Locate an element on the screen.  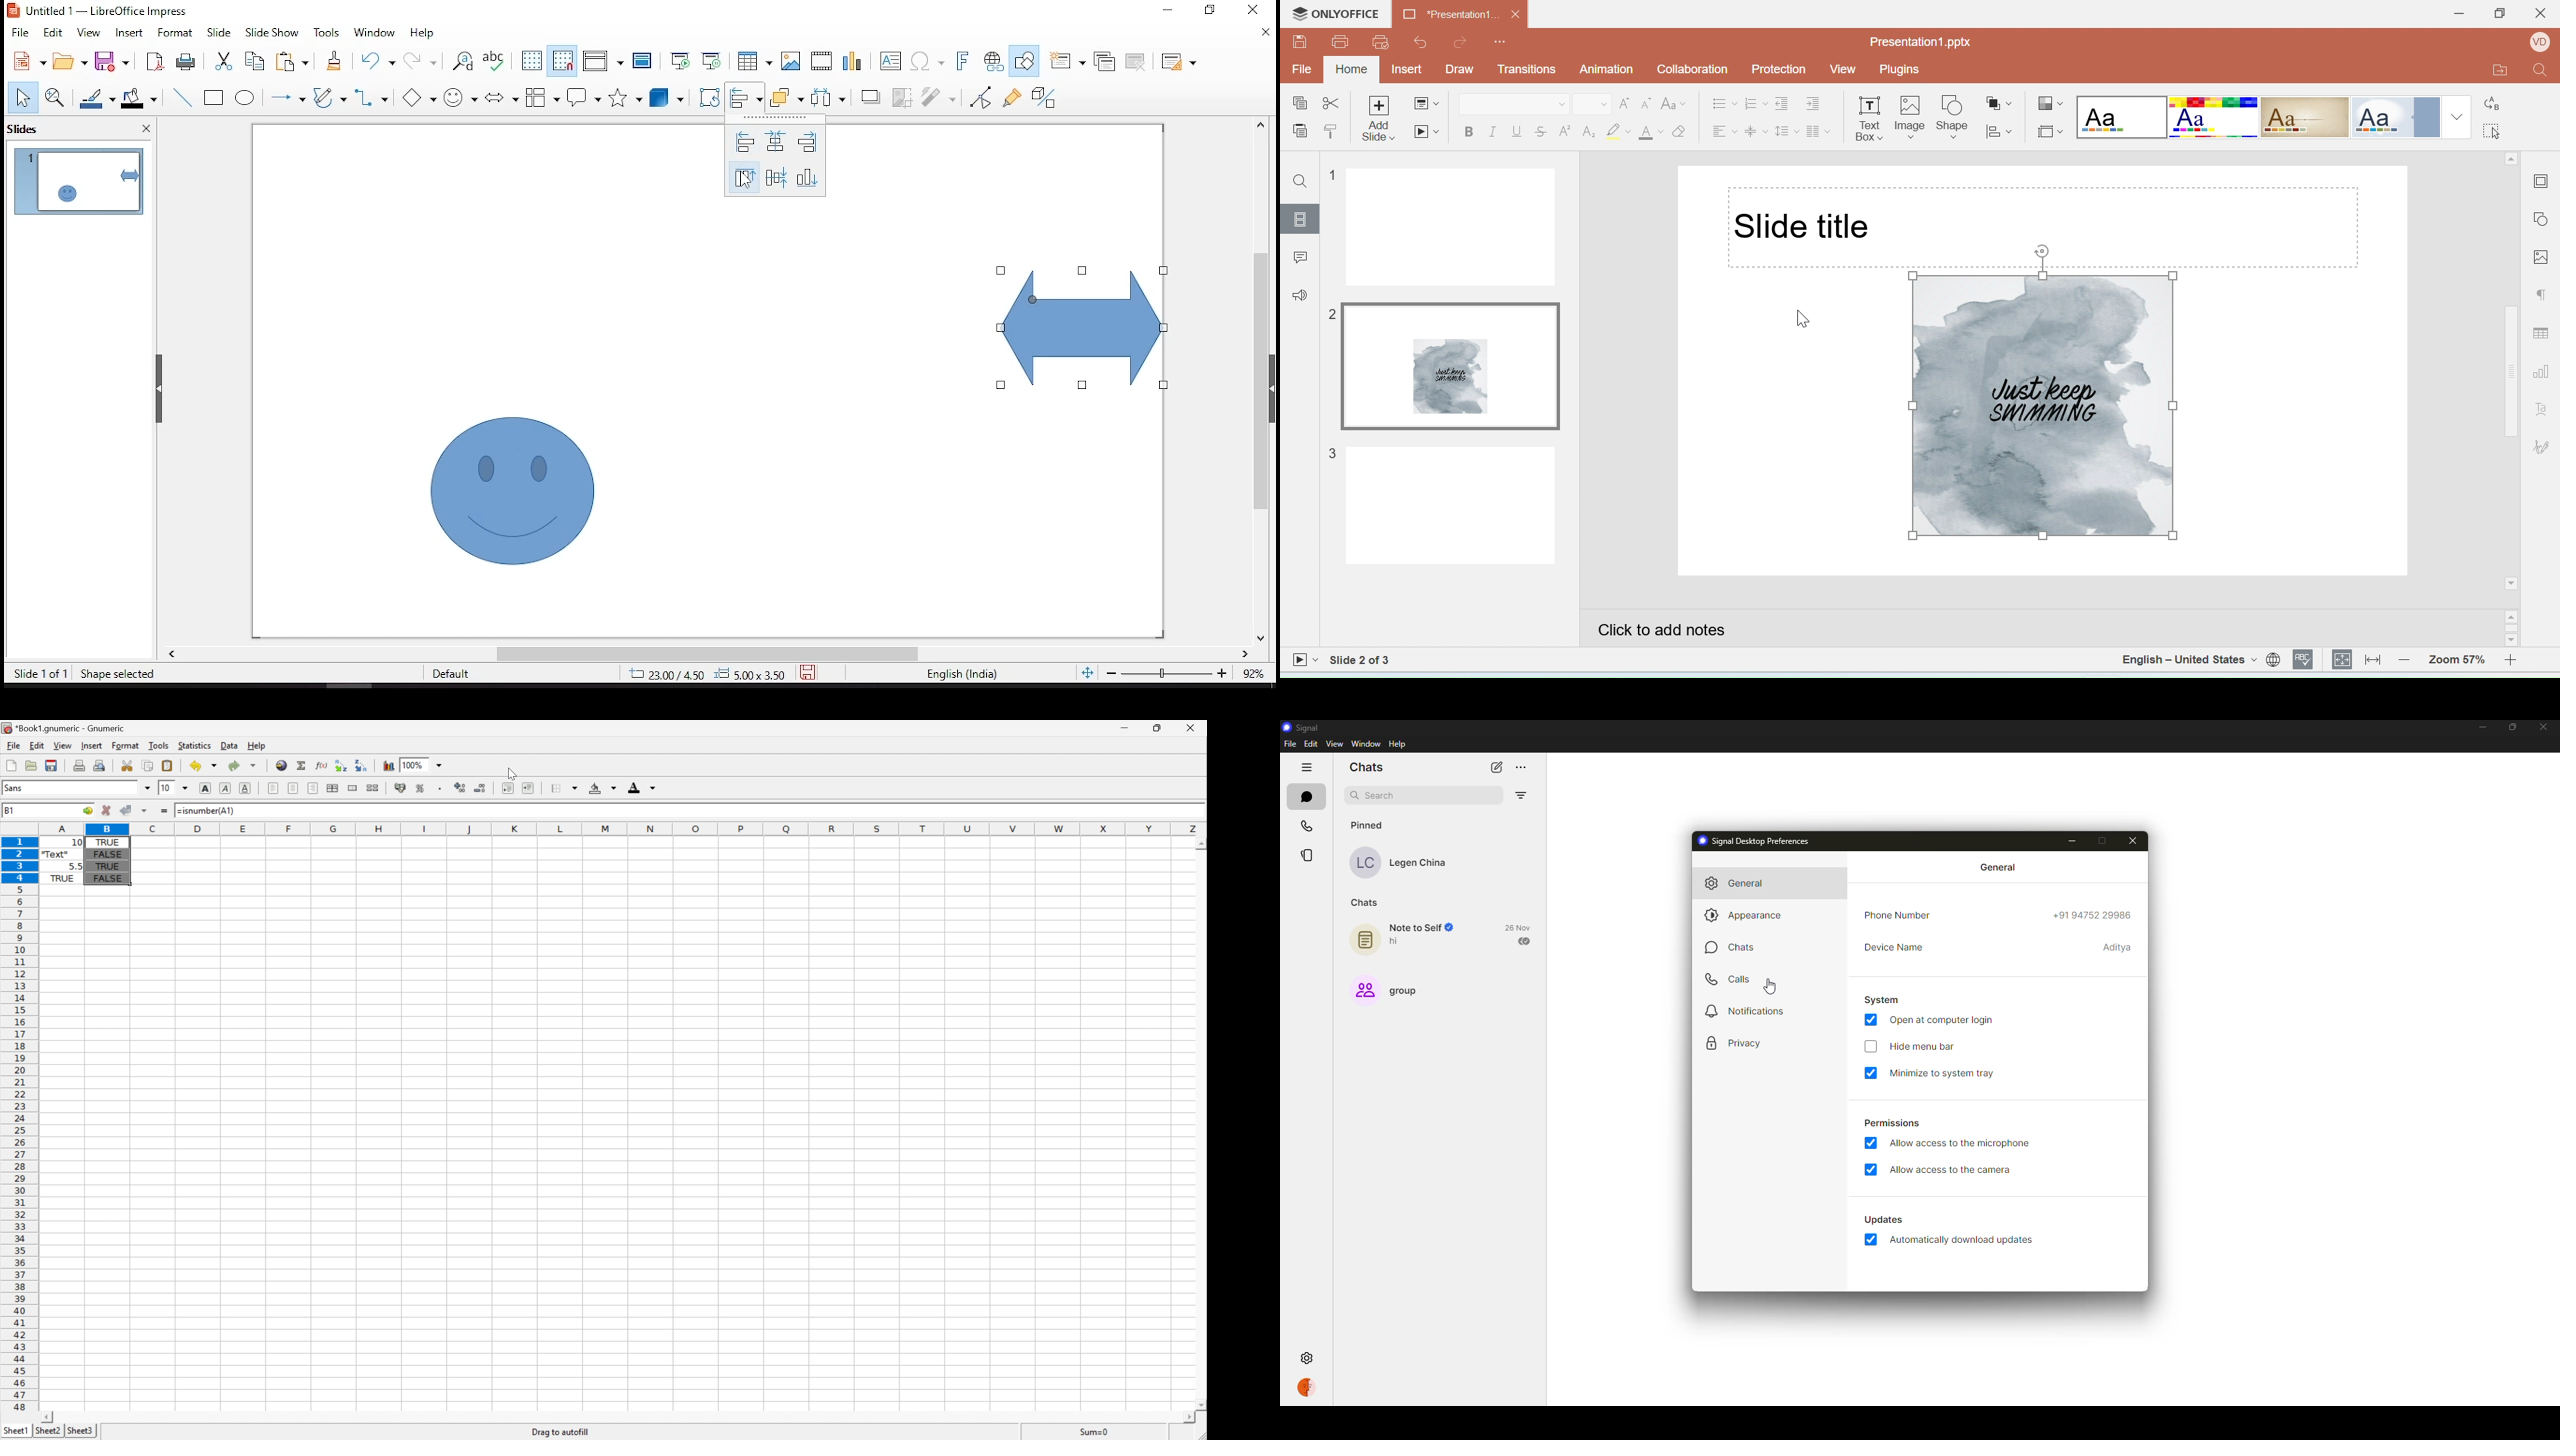
insert is located at coordinates (131, 33).